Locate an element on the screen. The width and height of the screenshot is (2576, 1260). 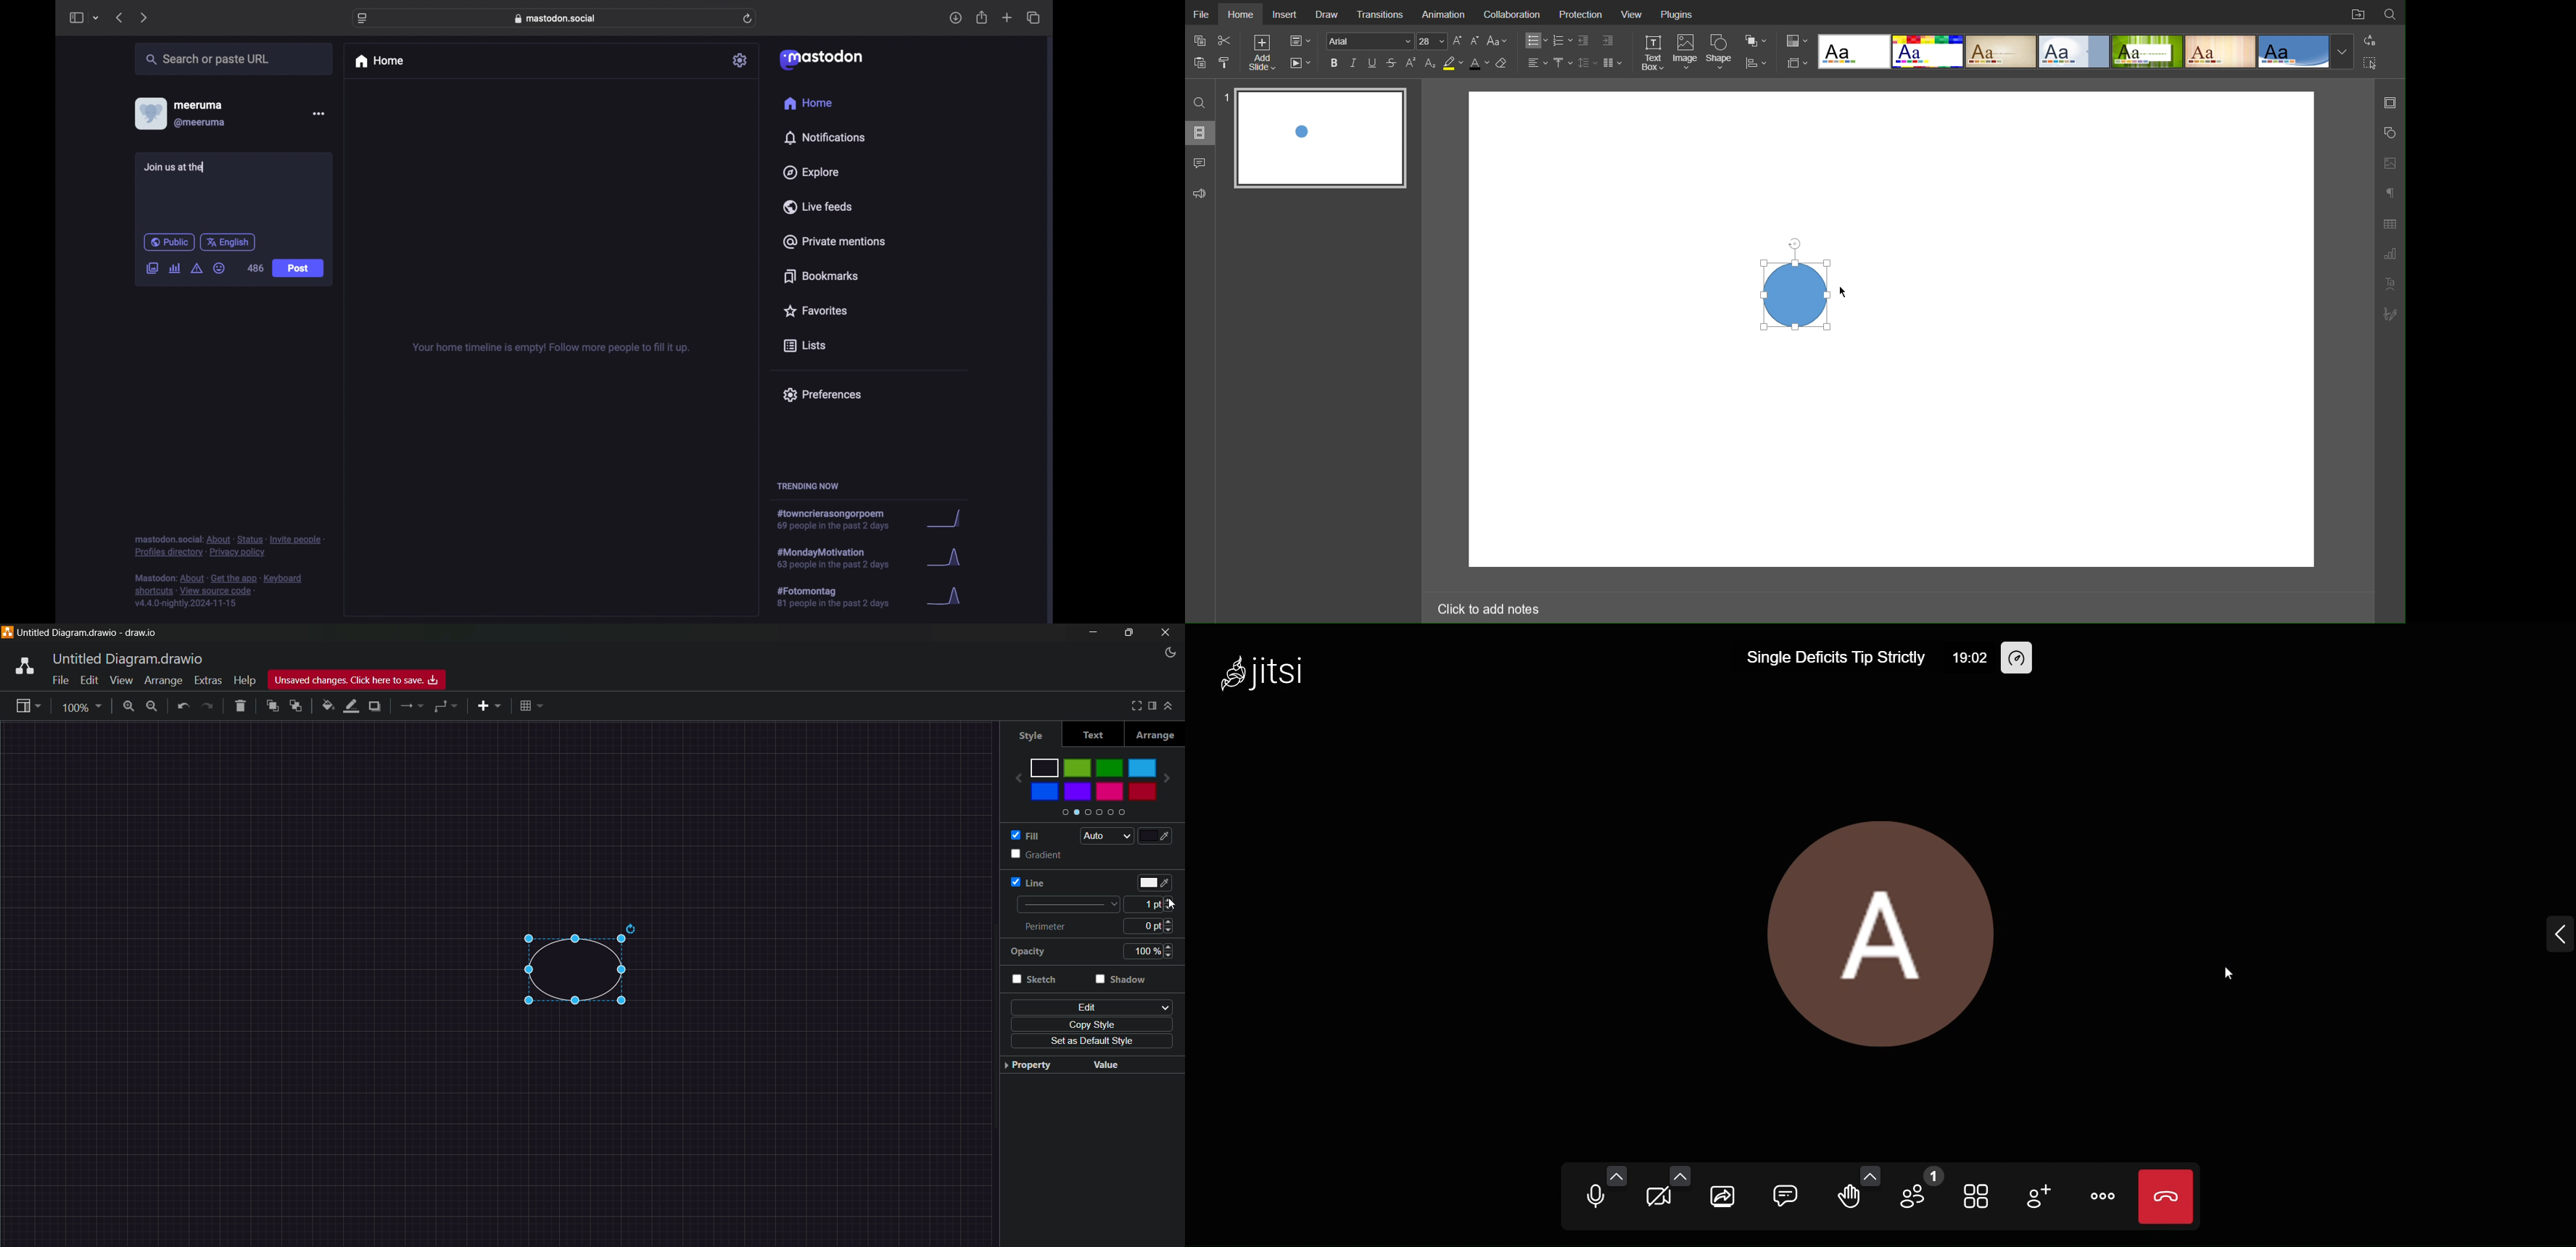
Shape  is located at coordinates (1722, 52).